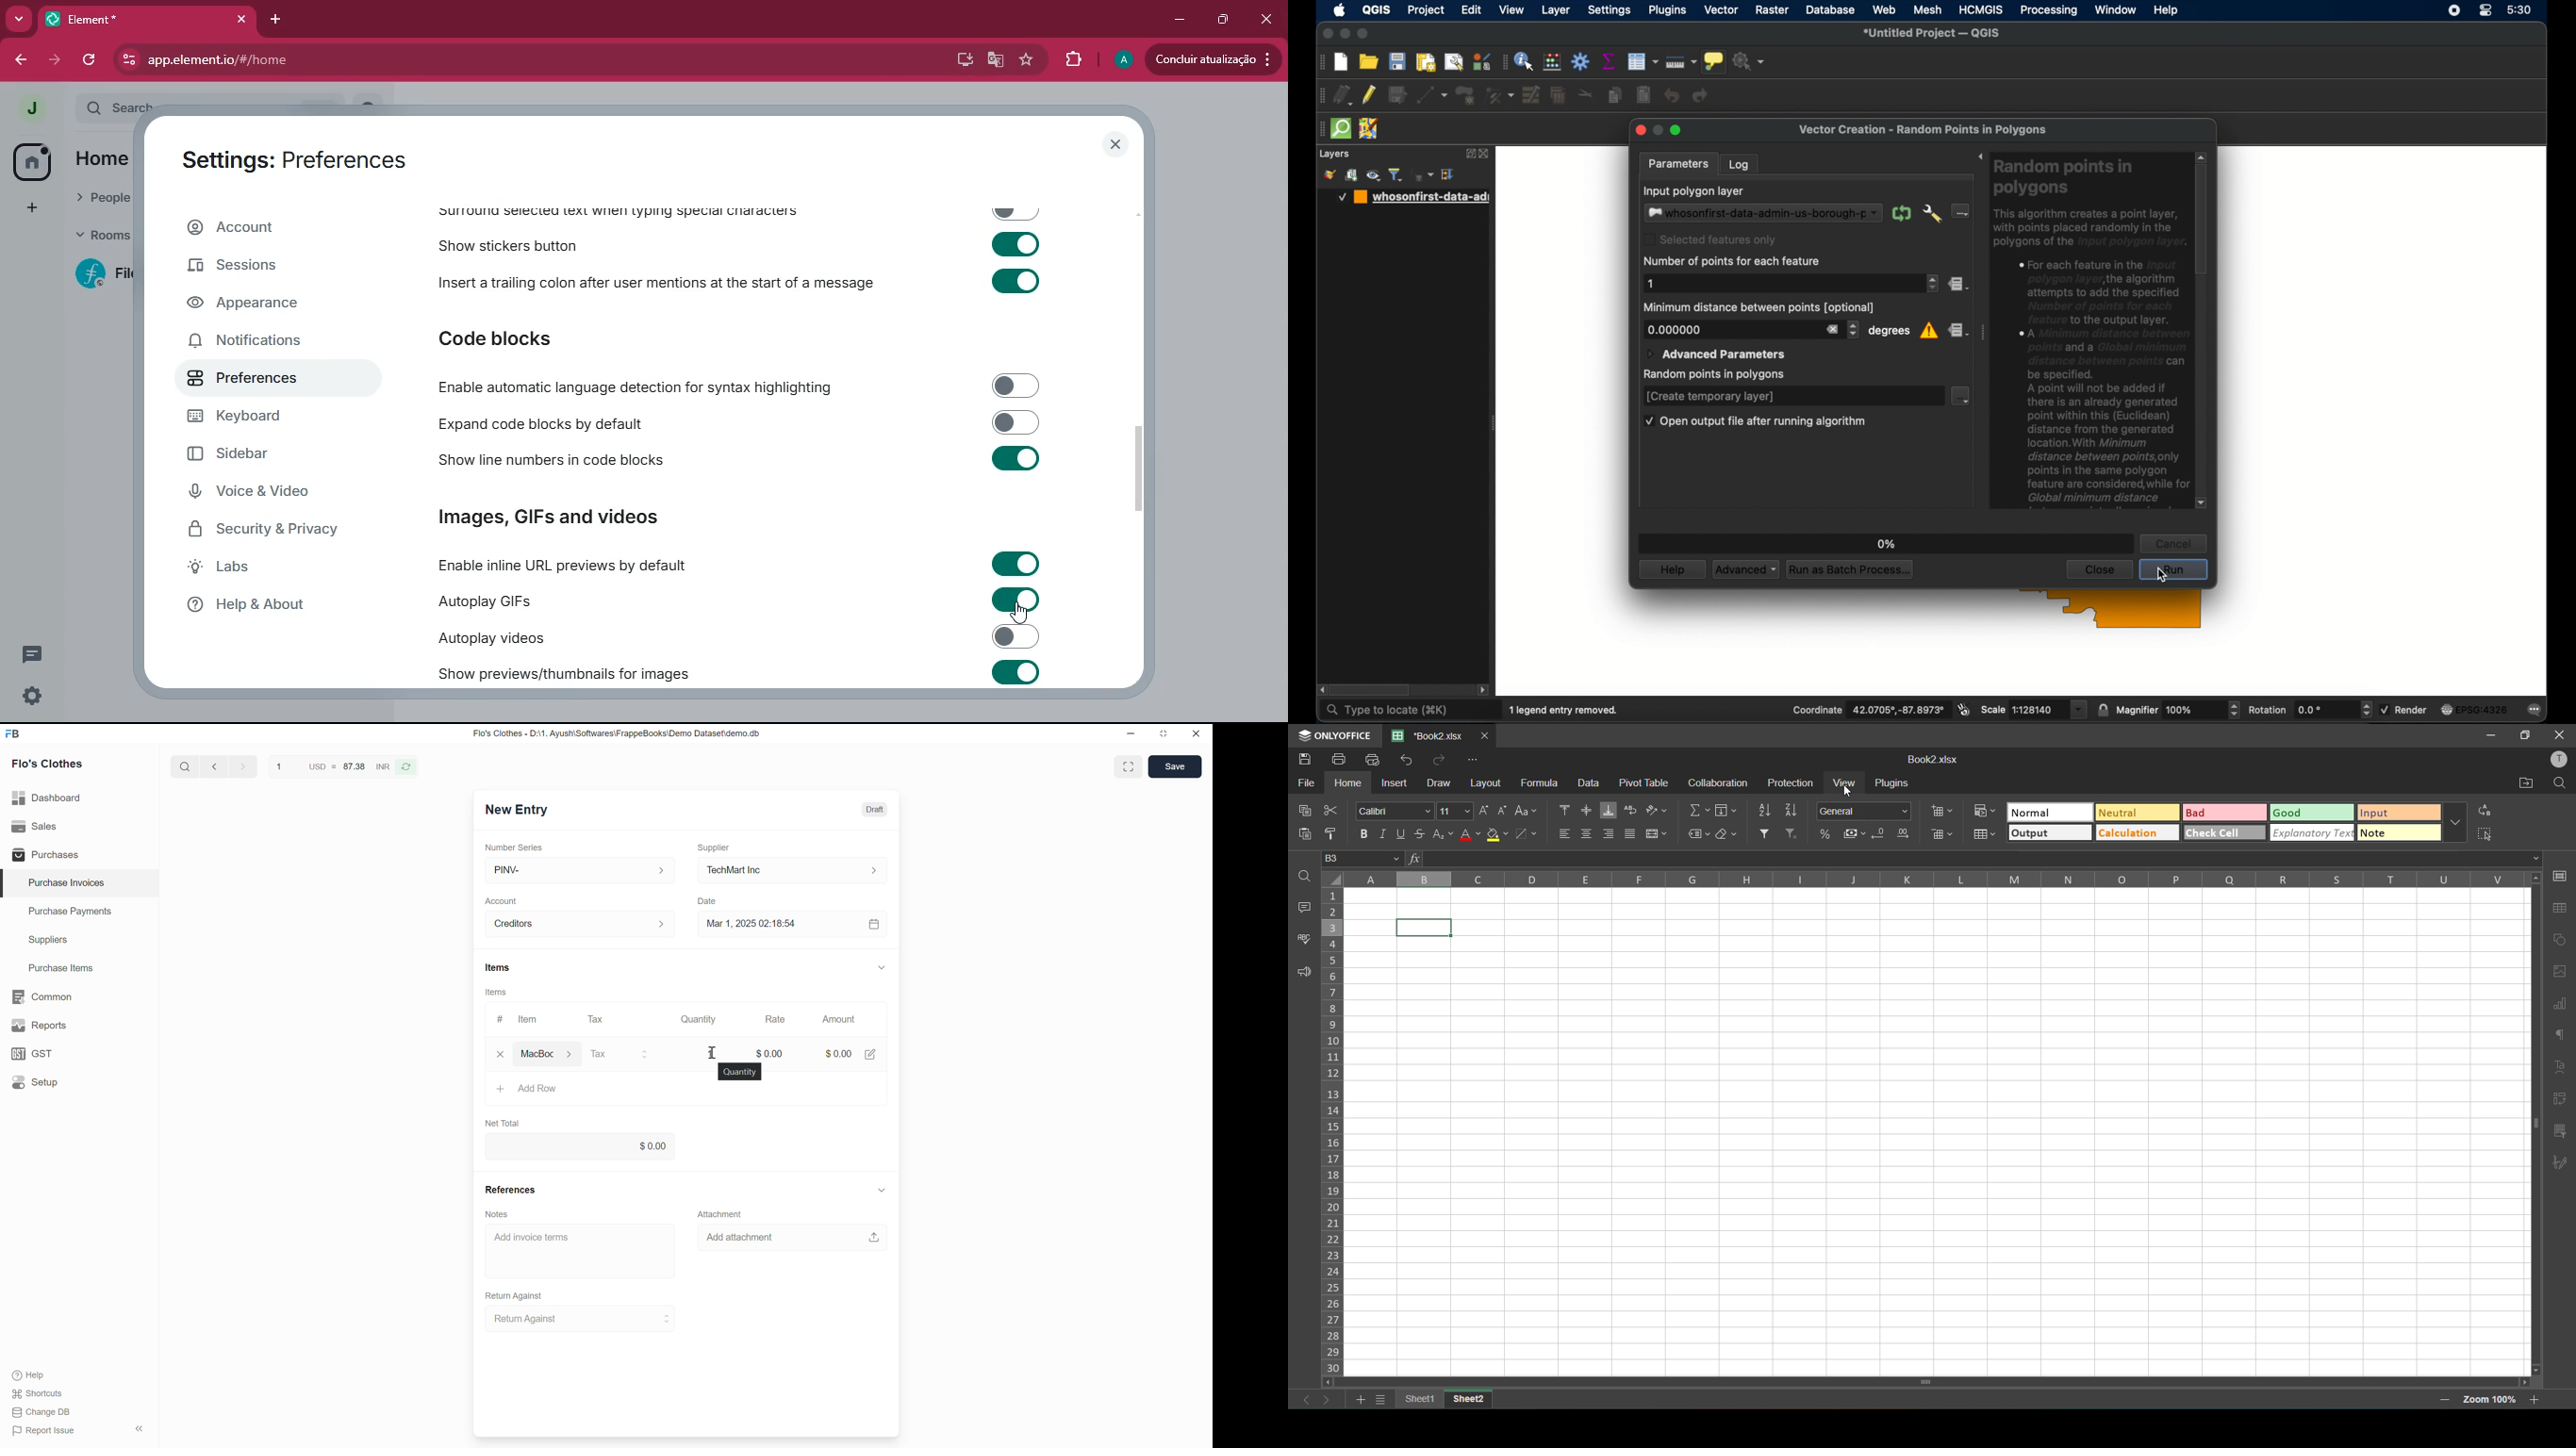  I want to click on find, so click(2563, 783).